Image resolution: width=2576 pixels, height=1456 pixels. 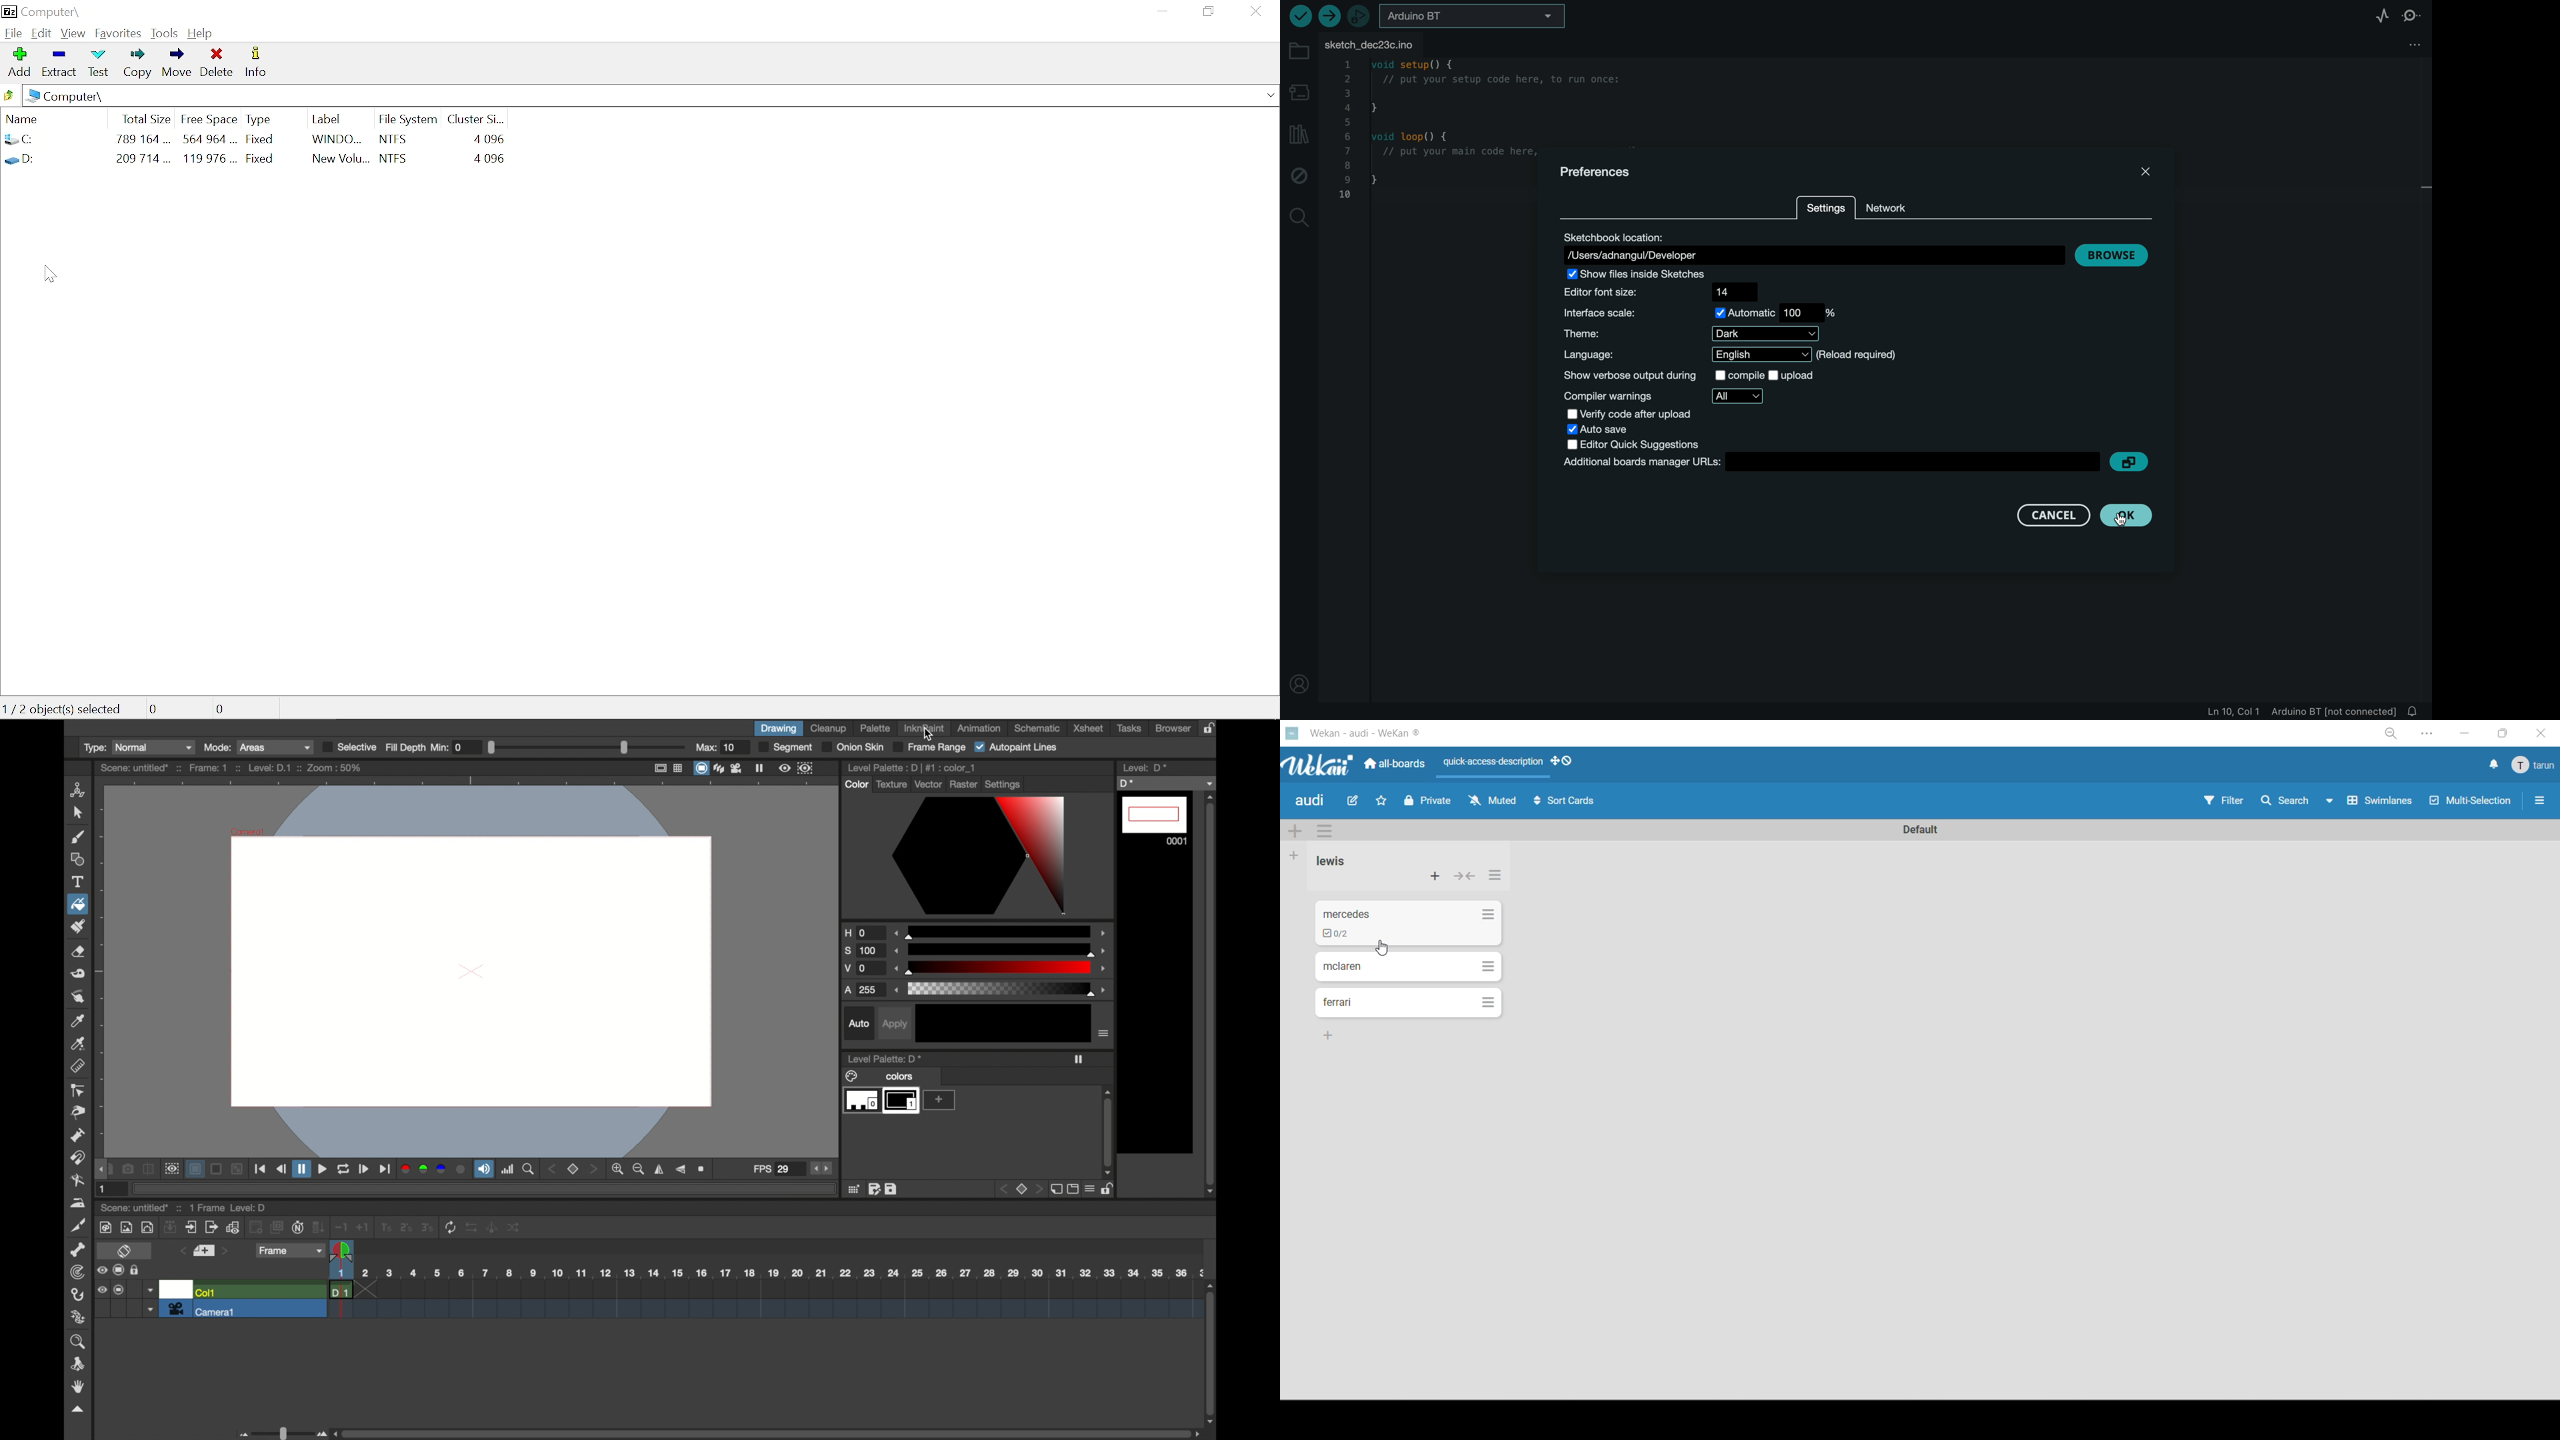 I want to click on private, so click(x=1431, y=802).